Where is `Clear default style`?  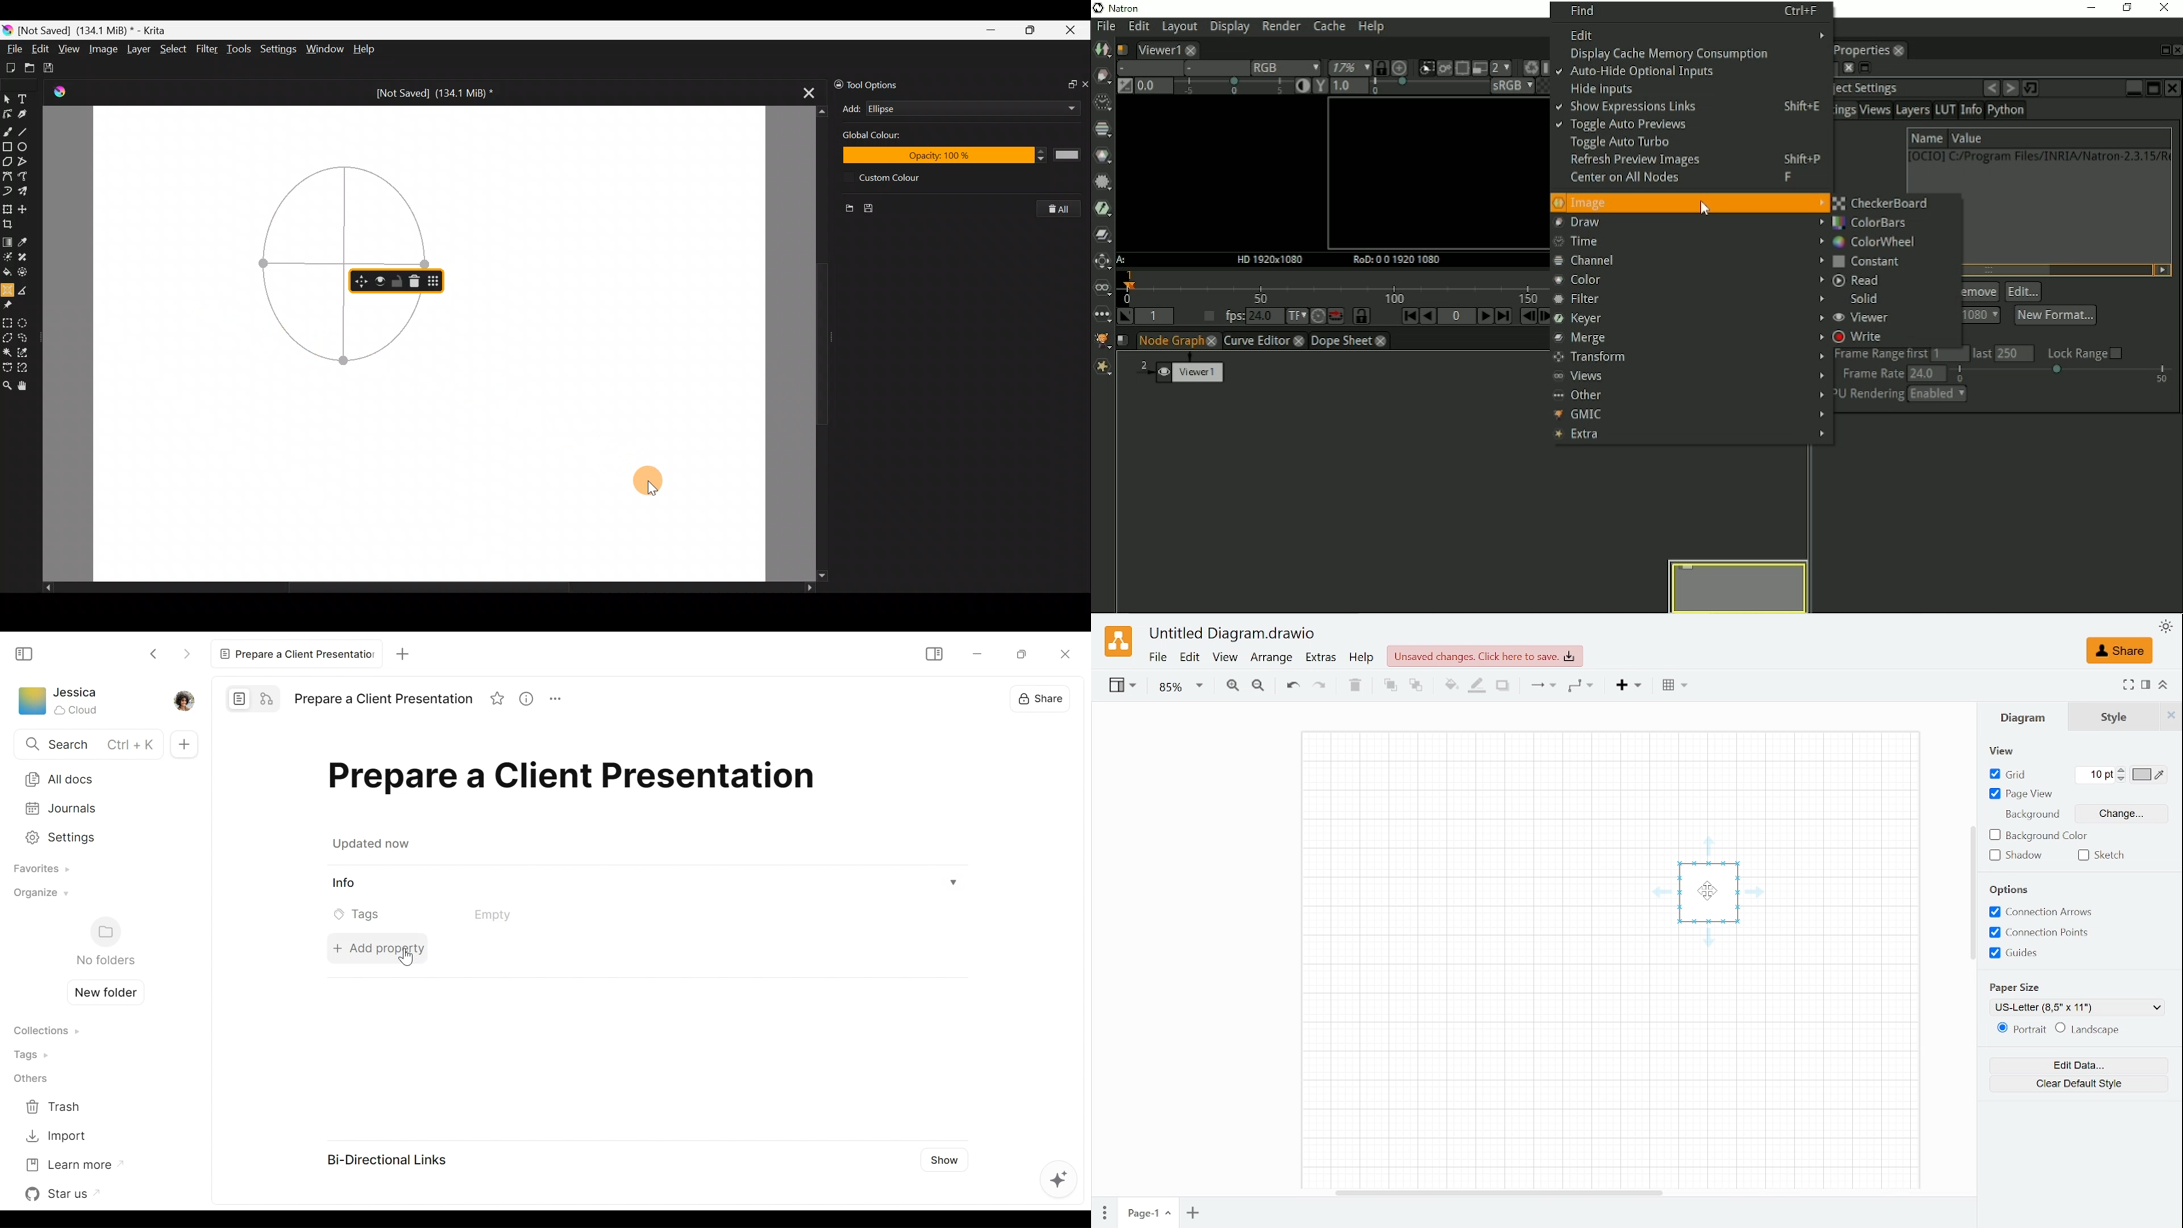
Clear default style is located at coordinates (2072, 1085).